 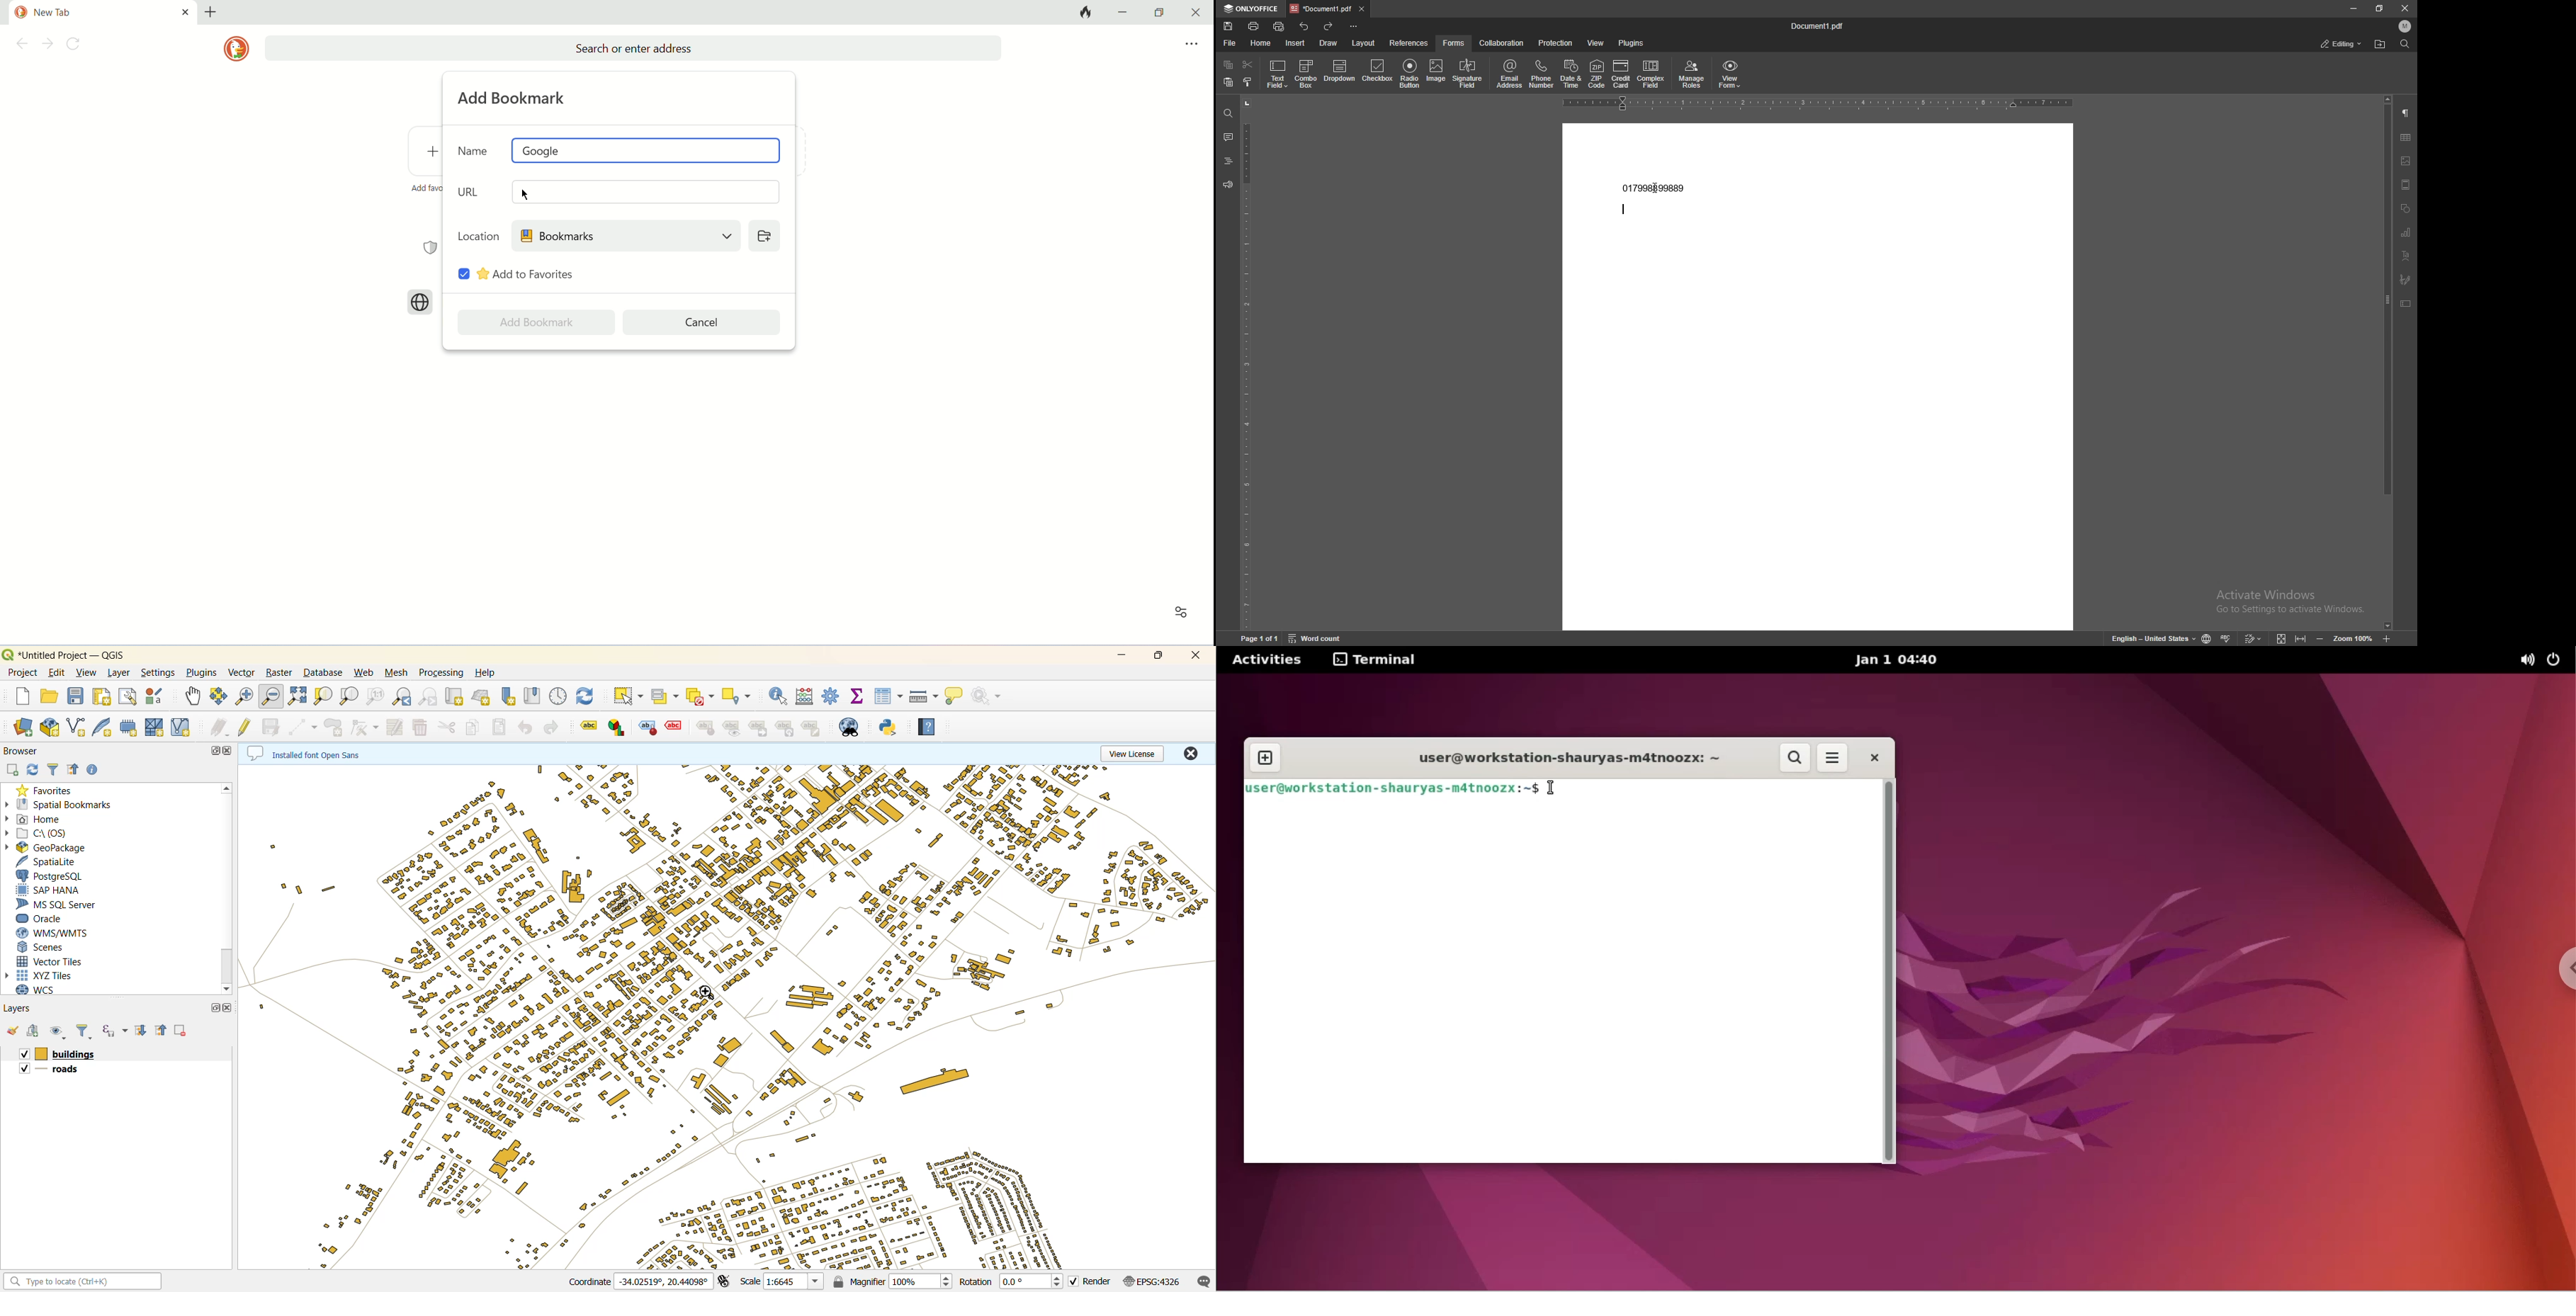 What do you see at coordinates (534, 696) in the screenshot?
I see `show spatial bookmark` at bounding box center [534, 696].